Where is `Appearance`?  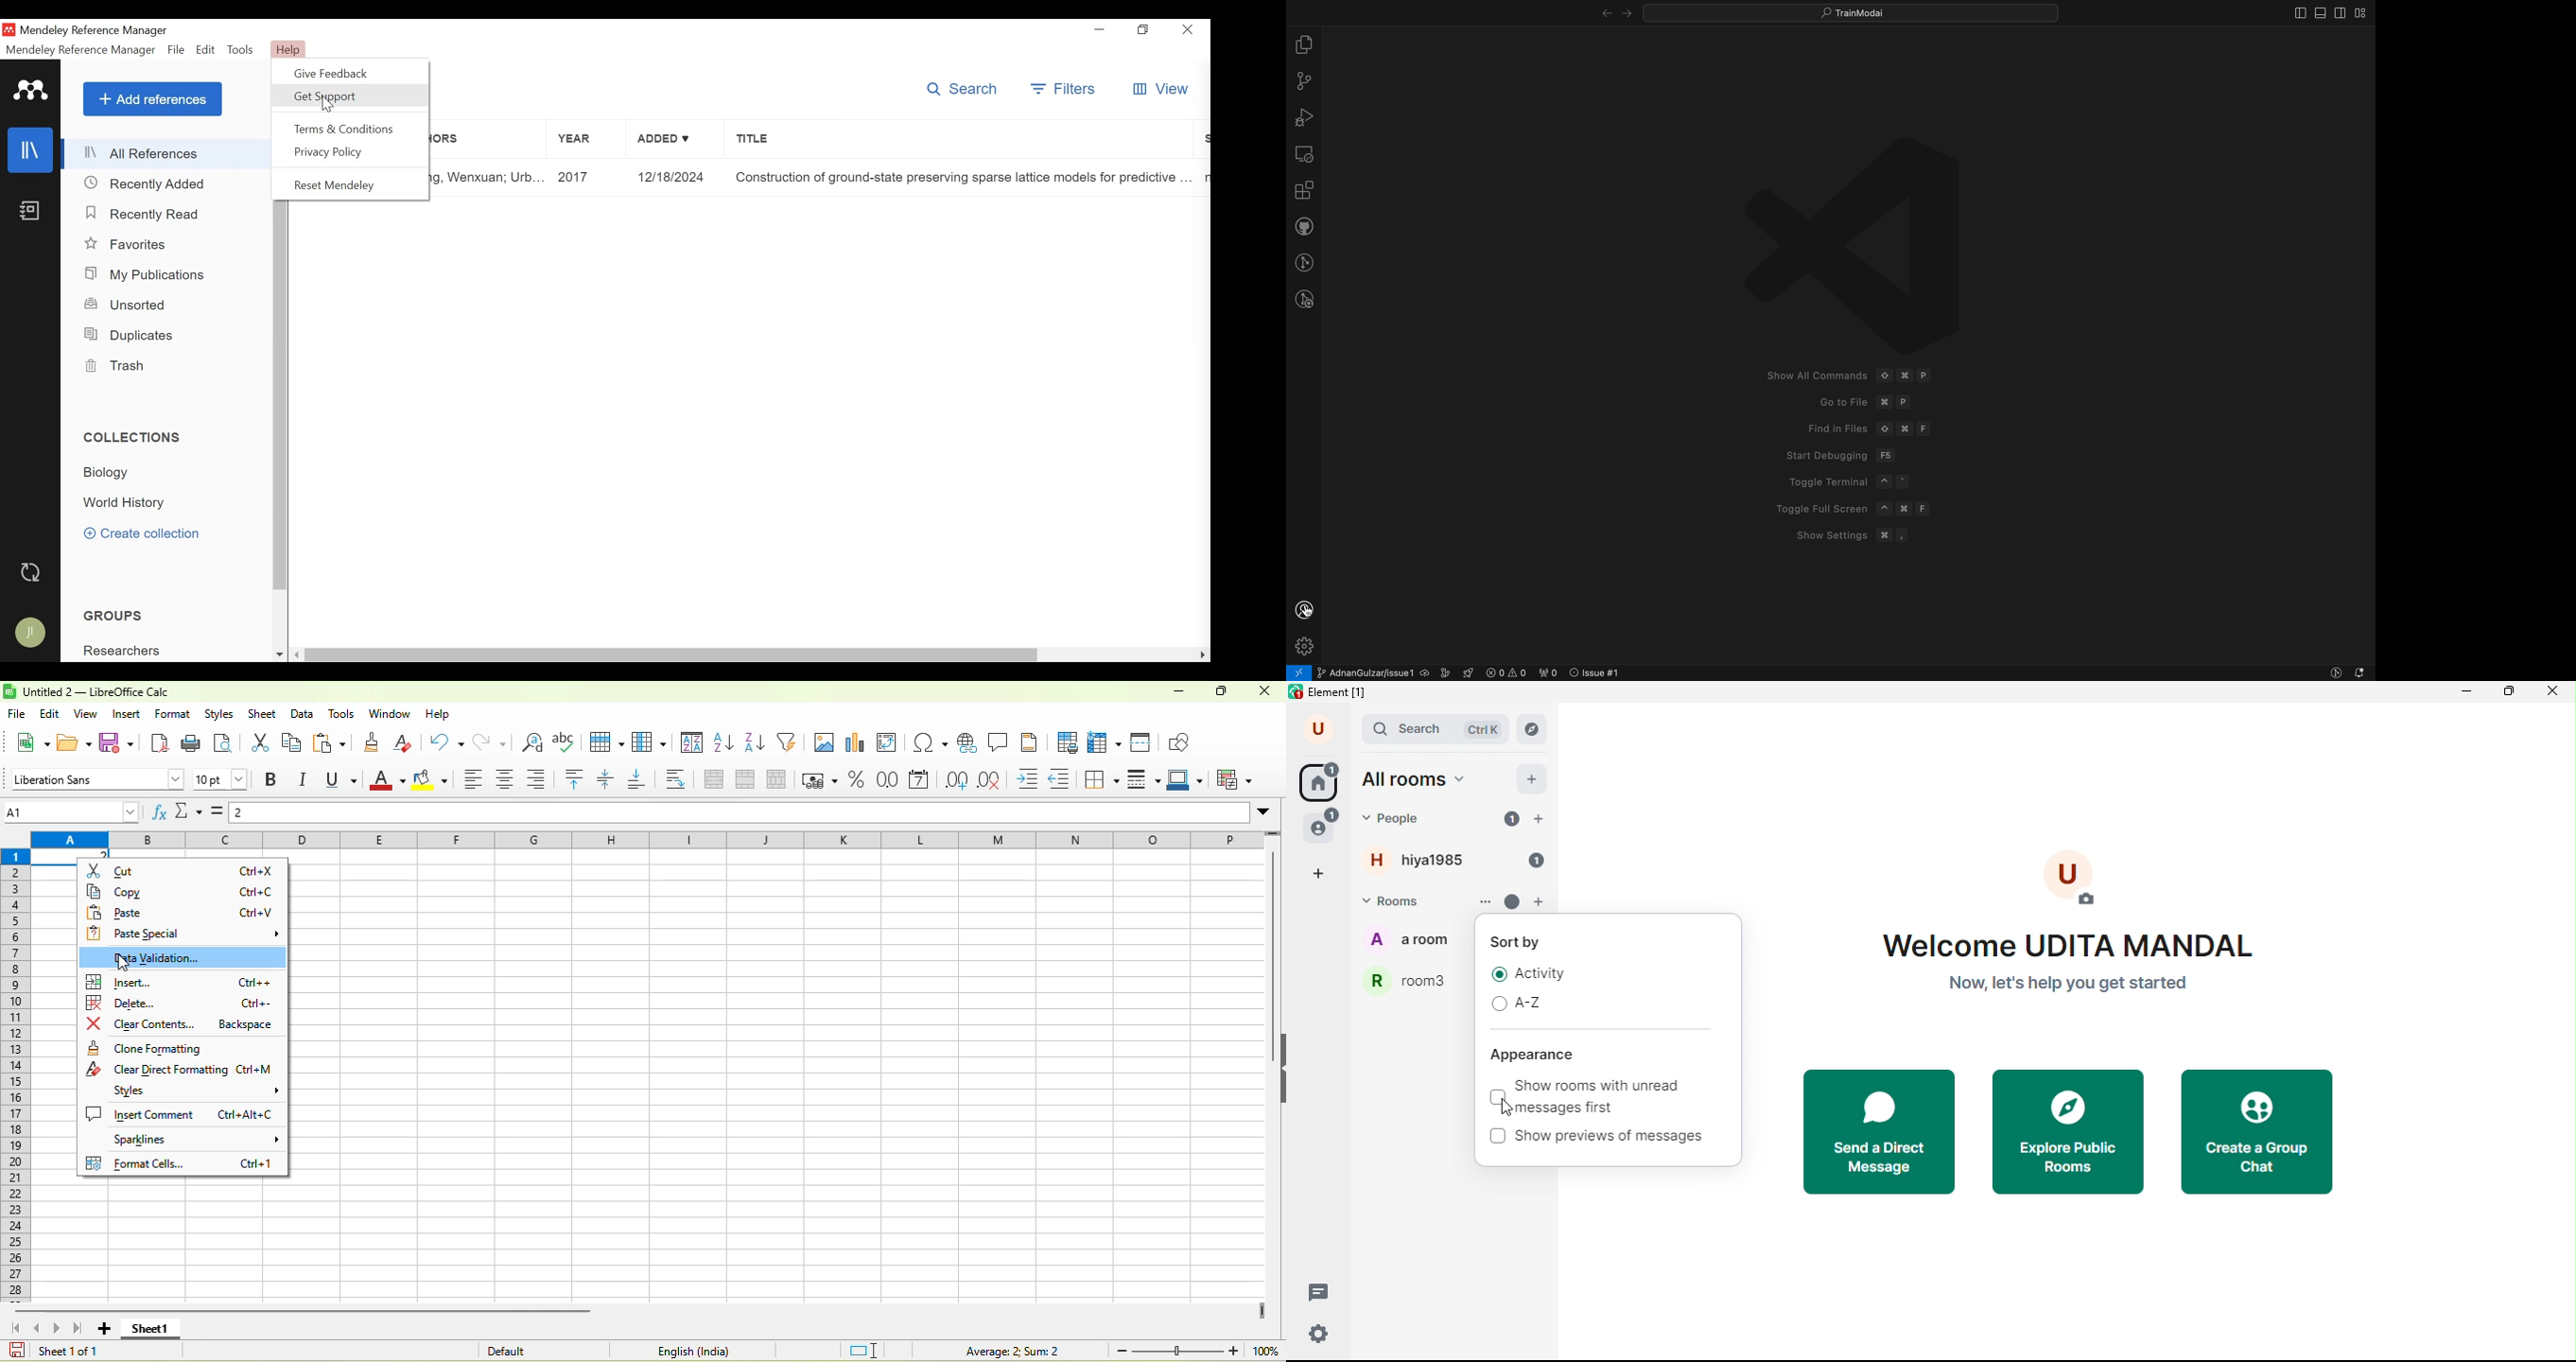
Appearance is located at coordinates (1539, 1057).